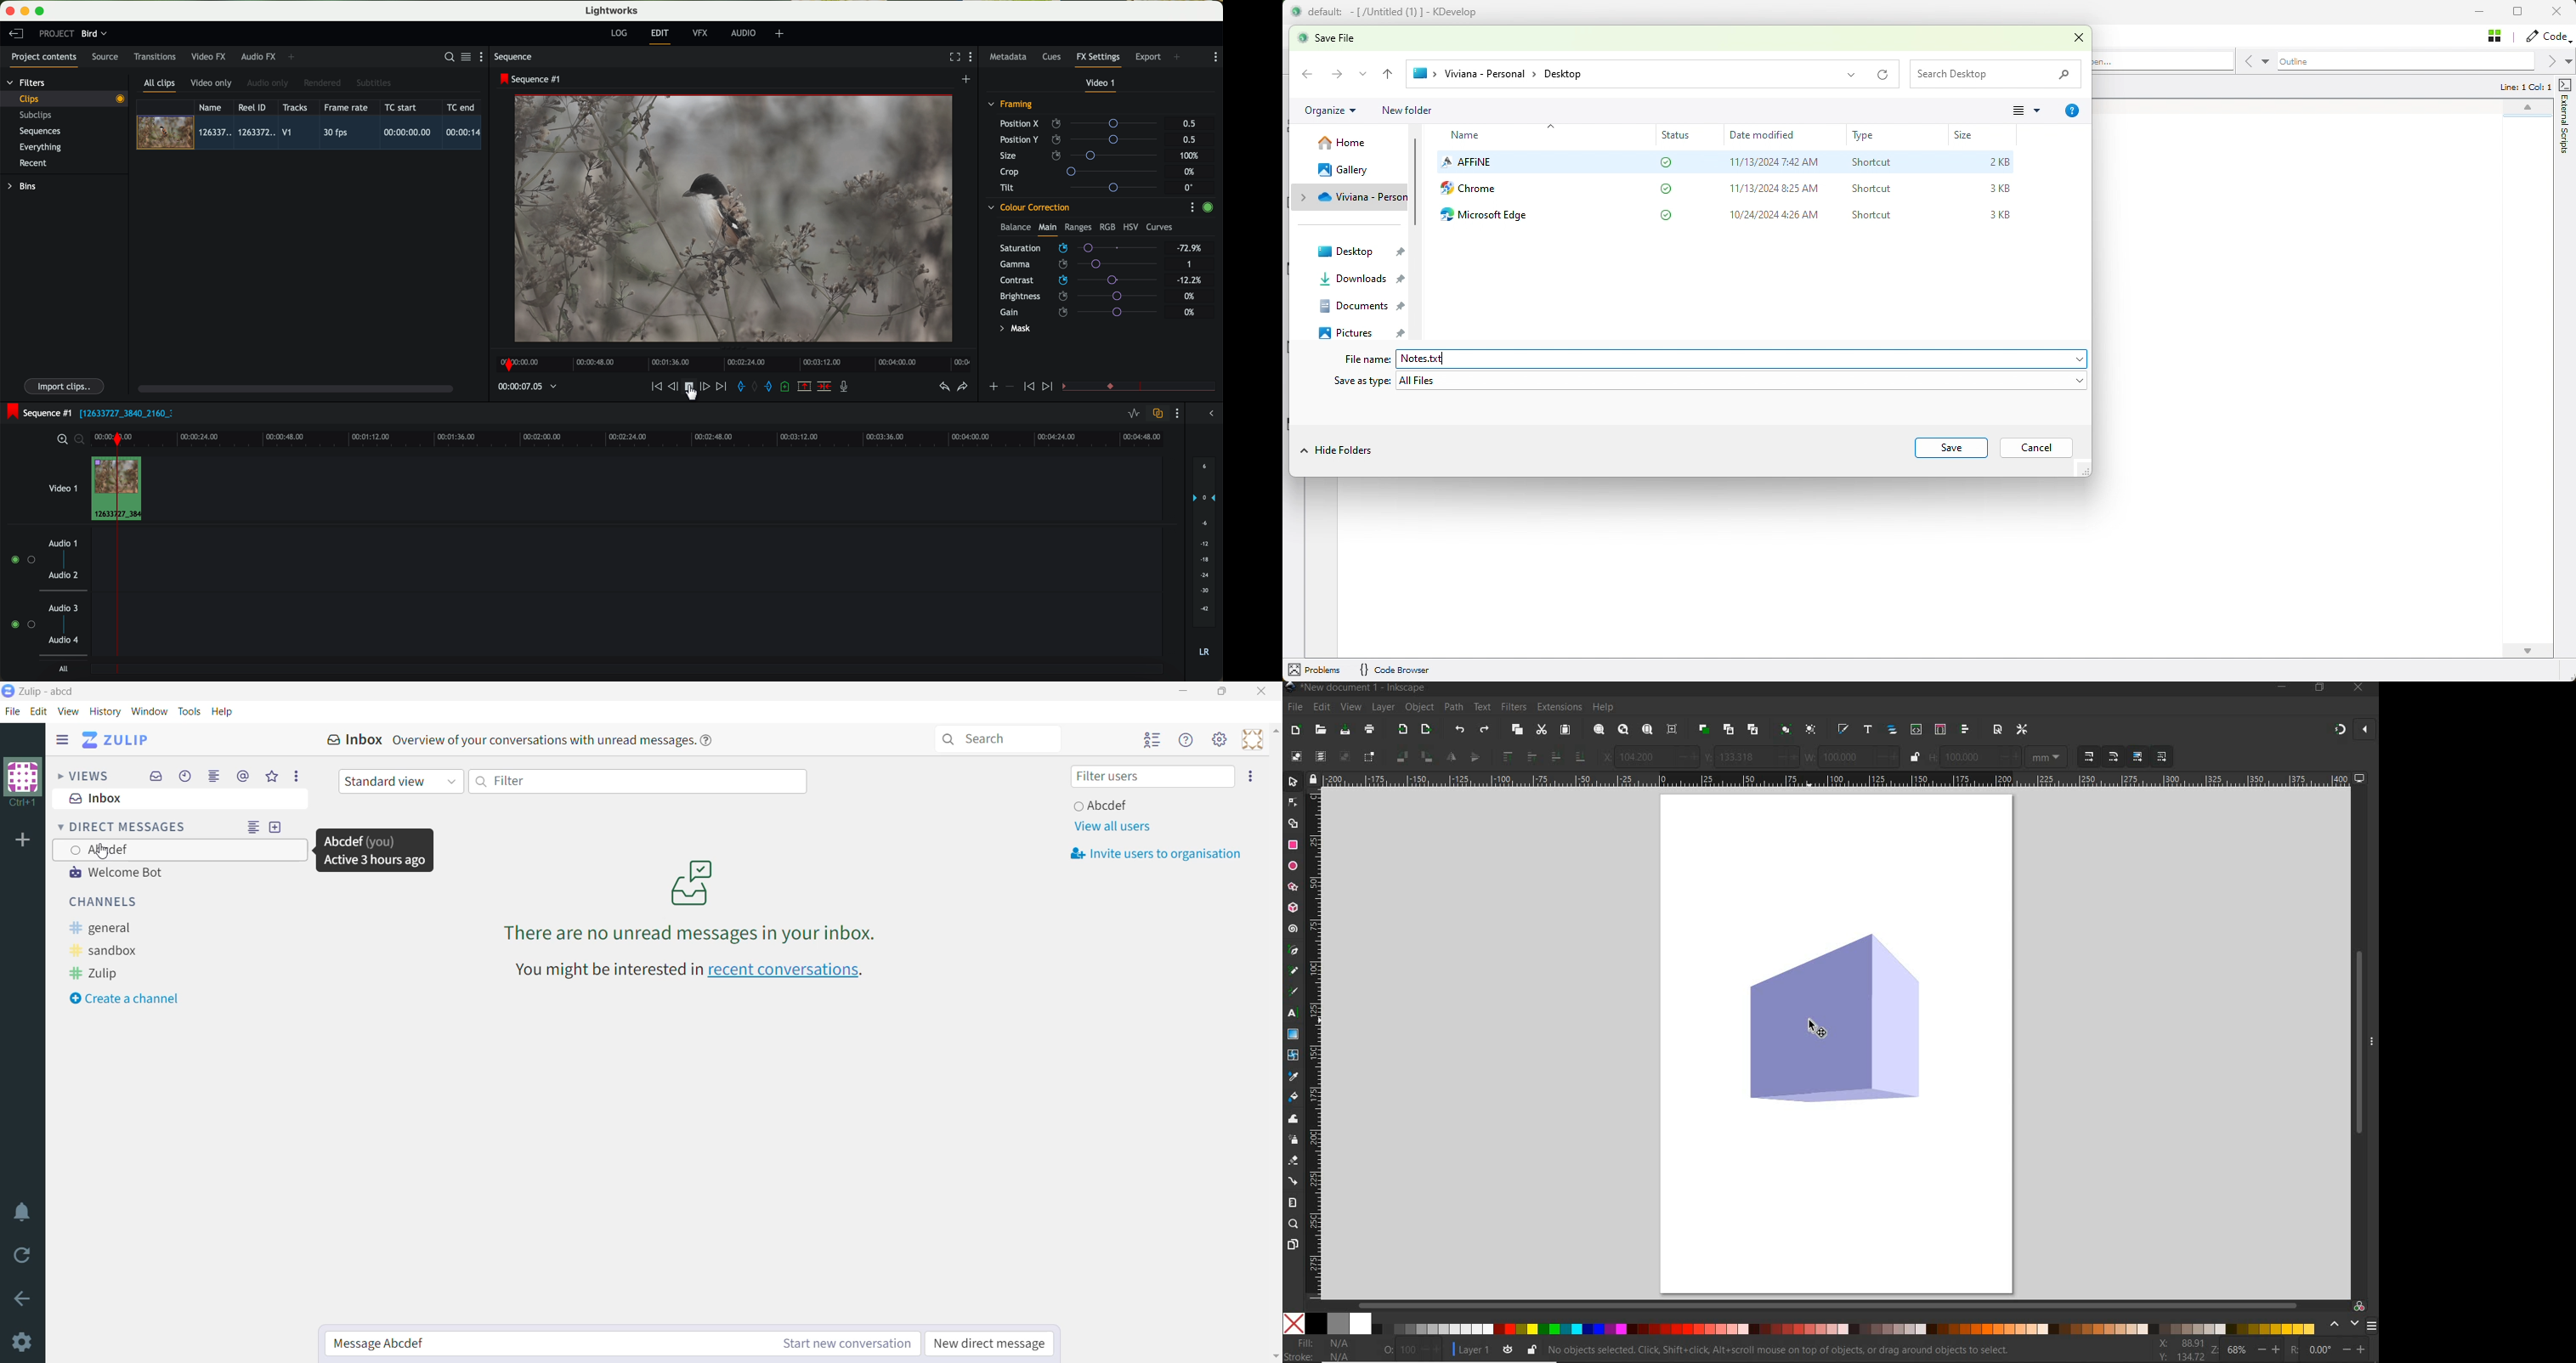  What do you see at coordinates (686, 897) in the screenshot?
I see `There are no unread messages in you rinbox` at bounding box center [686, 897].